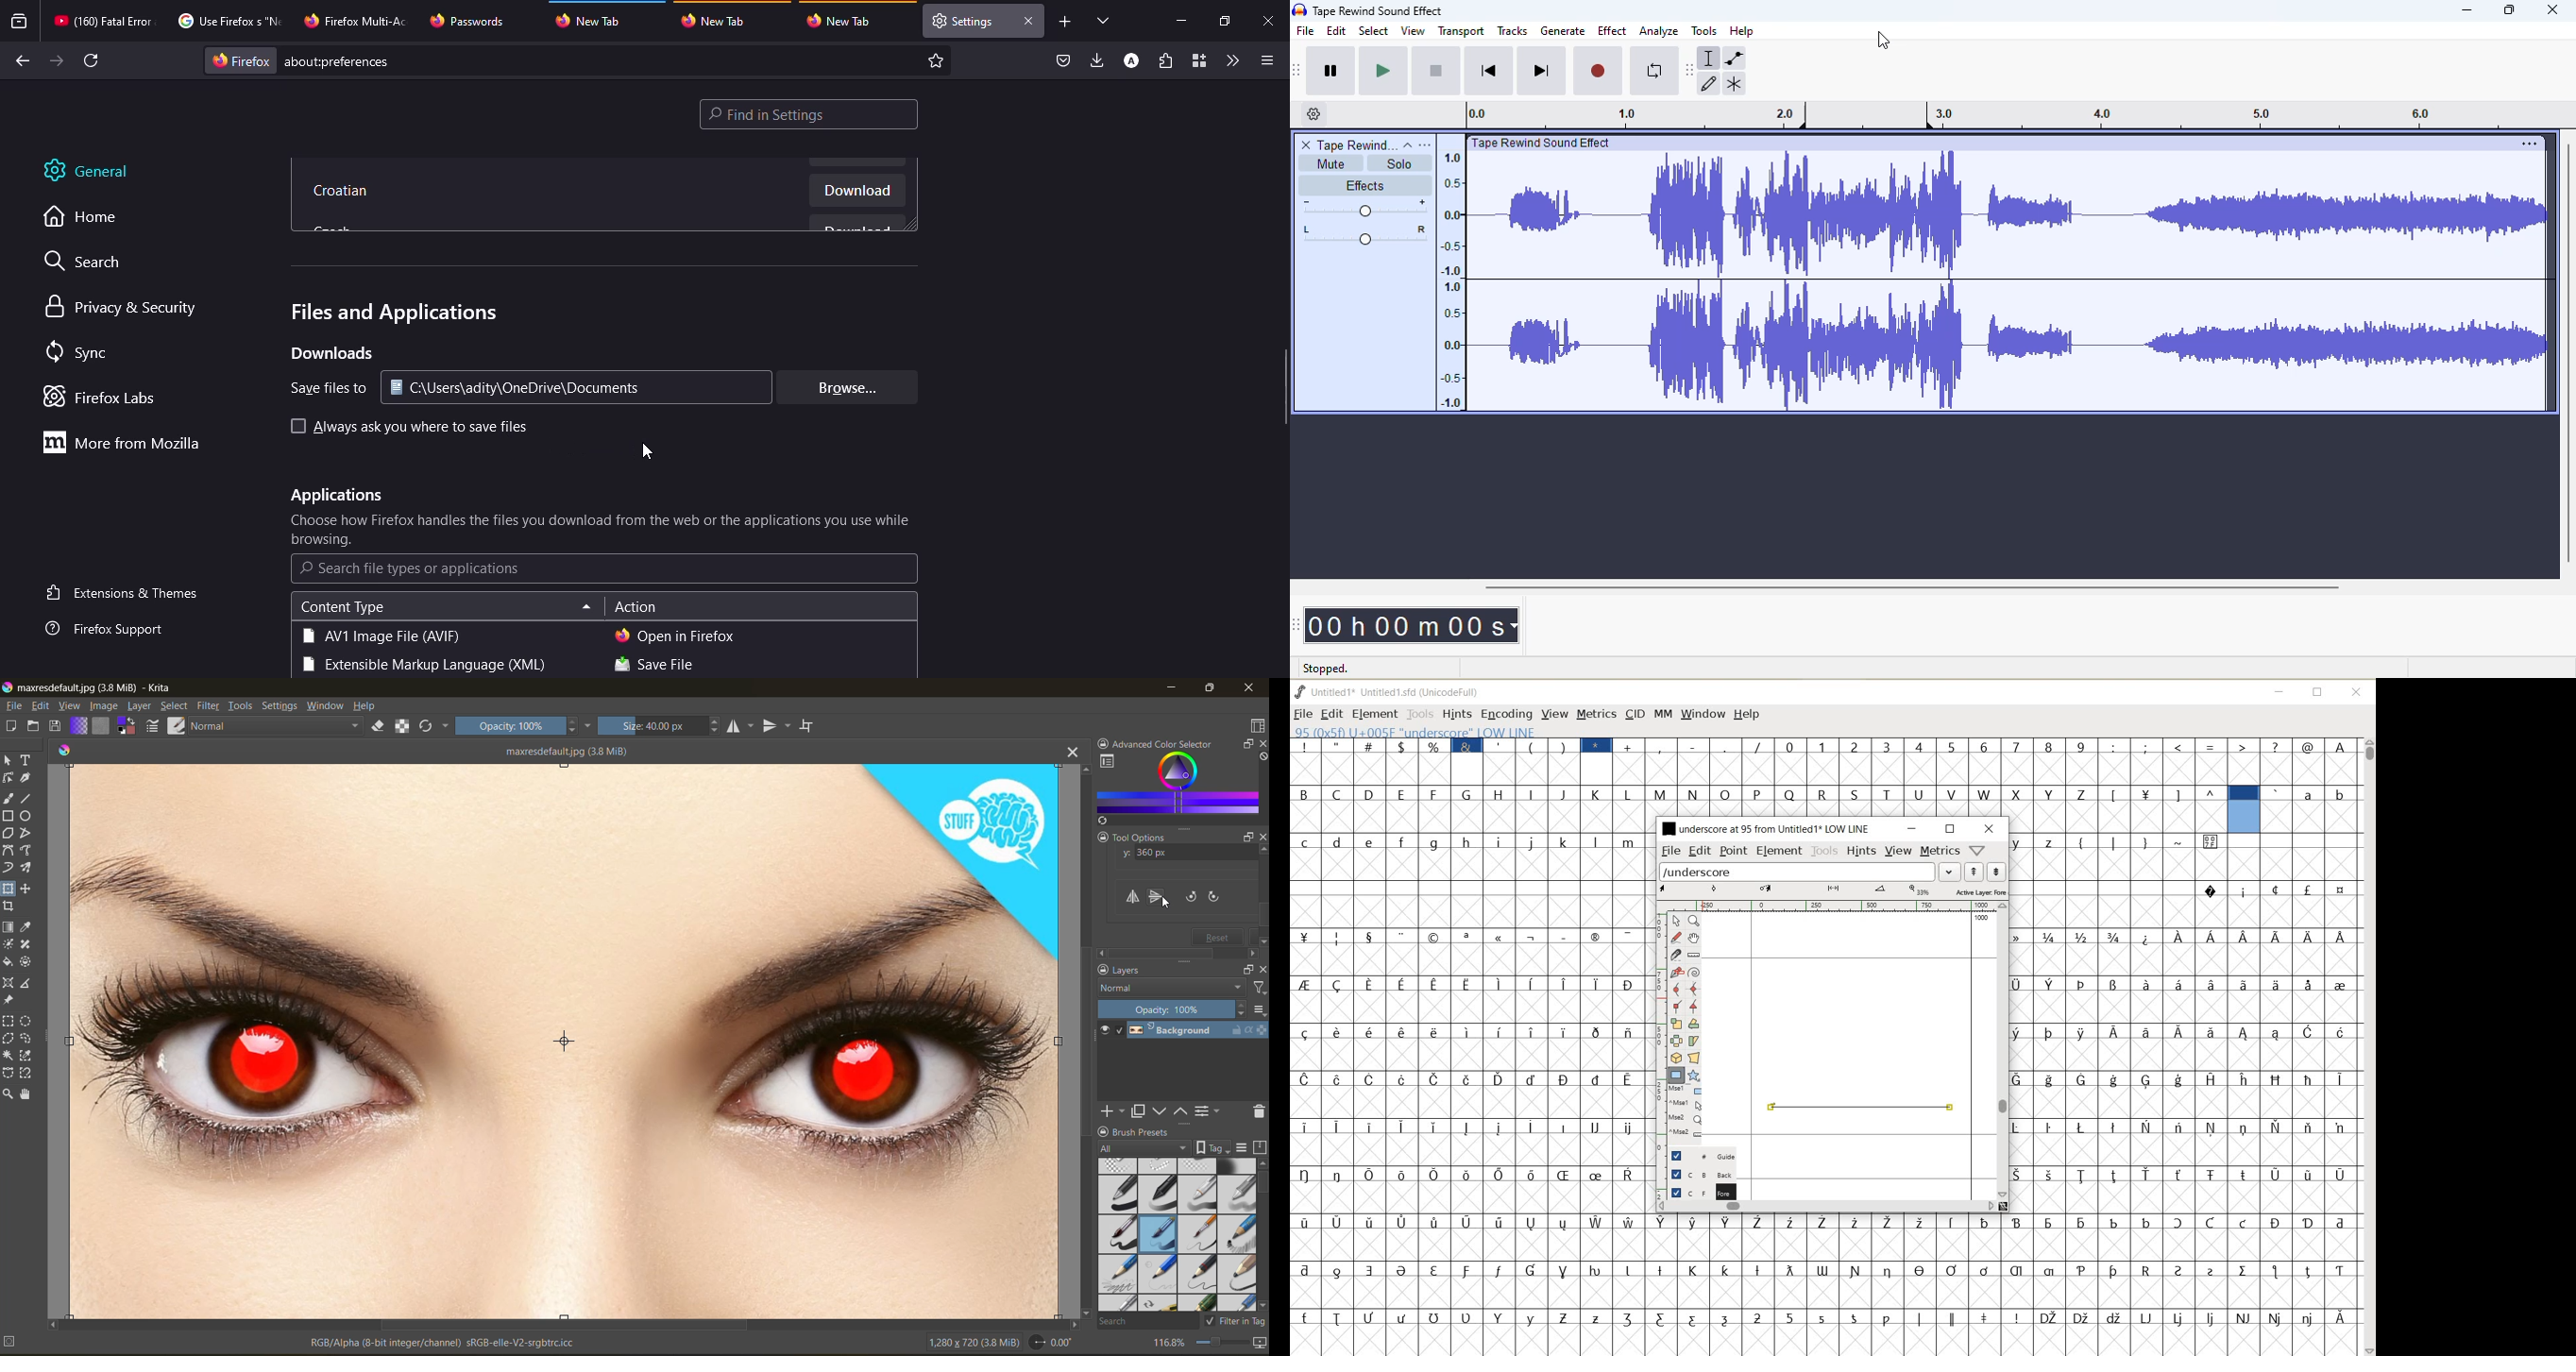 The image size is (2576, 1372). Describe the element at coordinates (1296, 71) in the screenshot. I see `audacity transport toolbar` at that location.